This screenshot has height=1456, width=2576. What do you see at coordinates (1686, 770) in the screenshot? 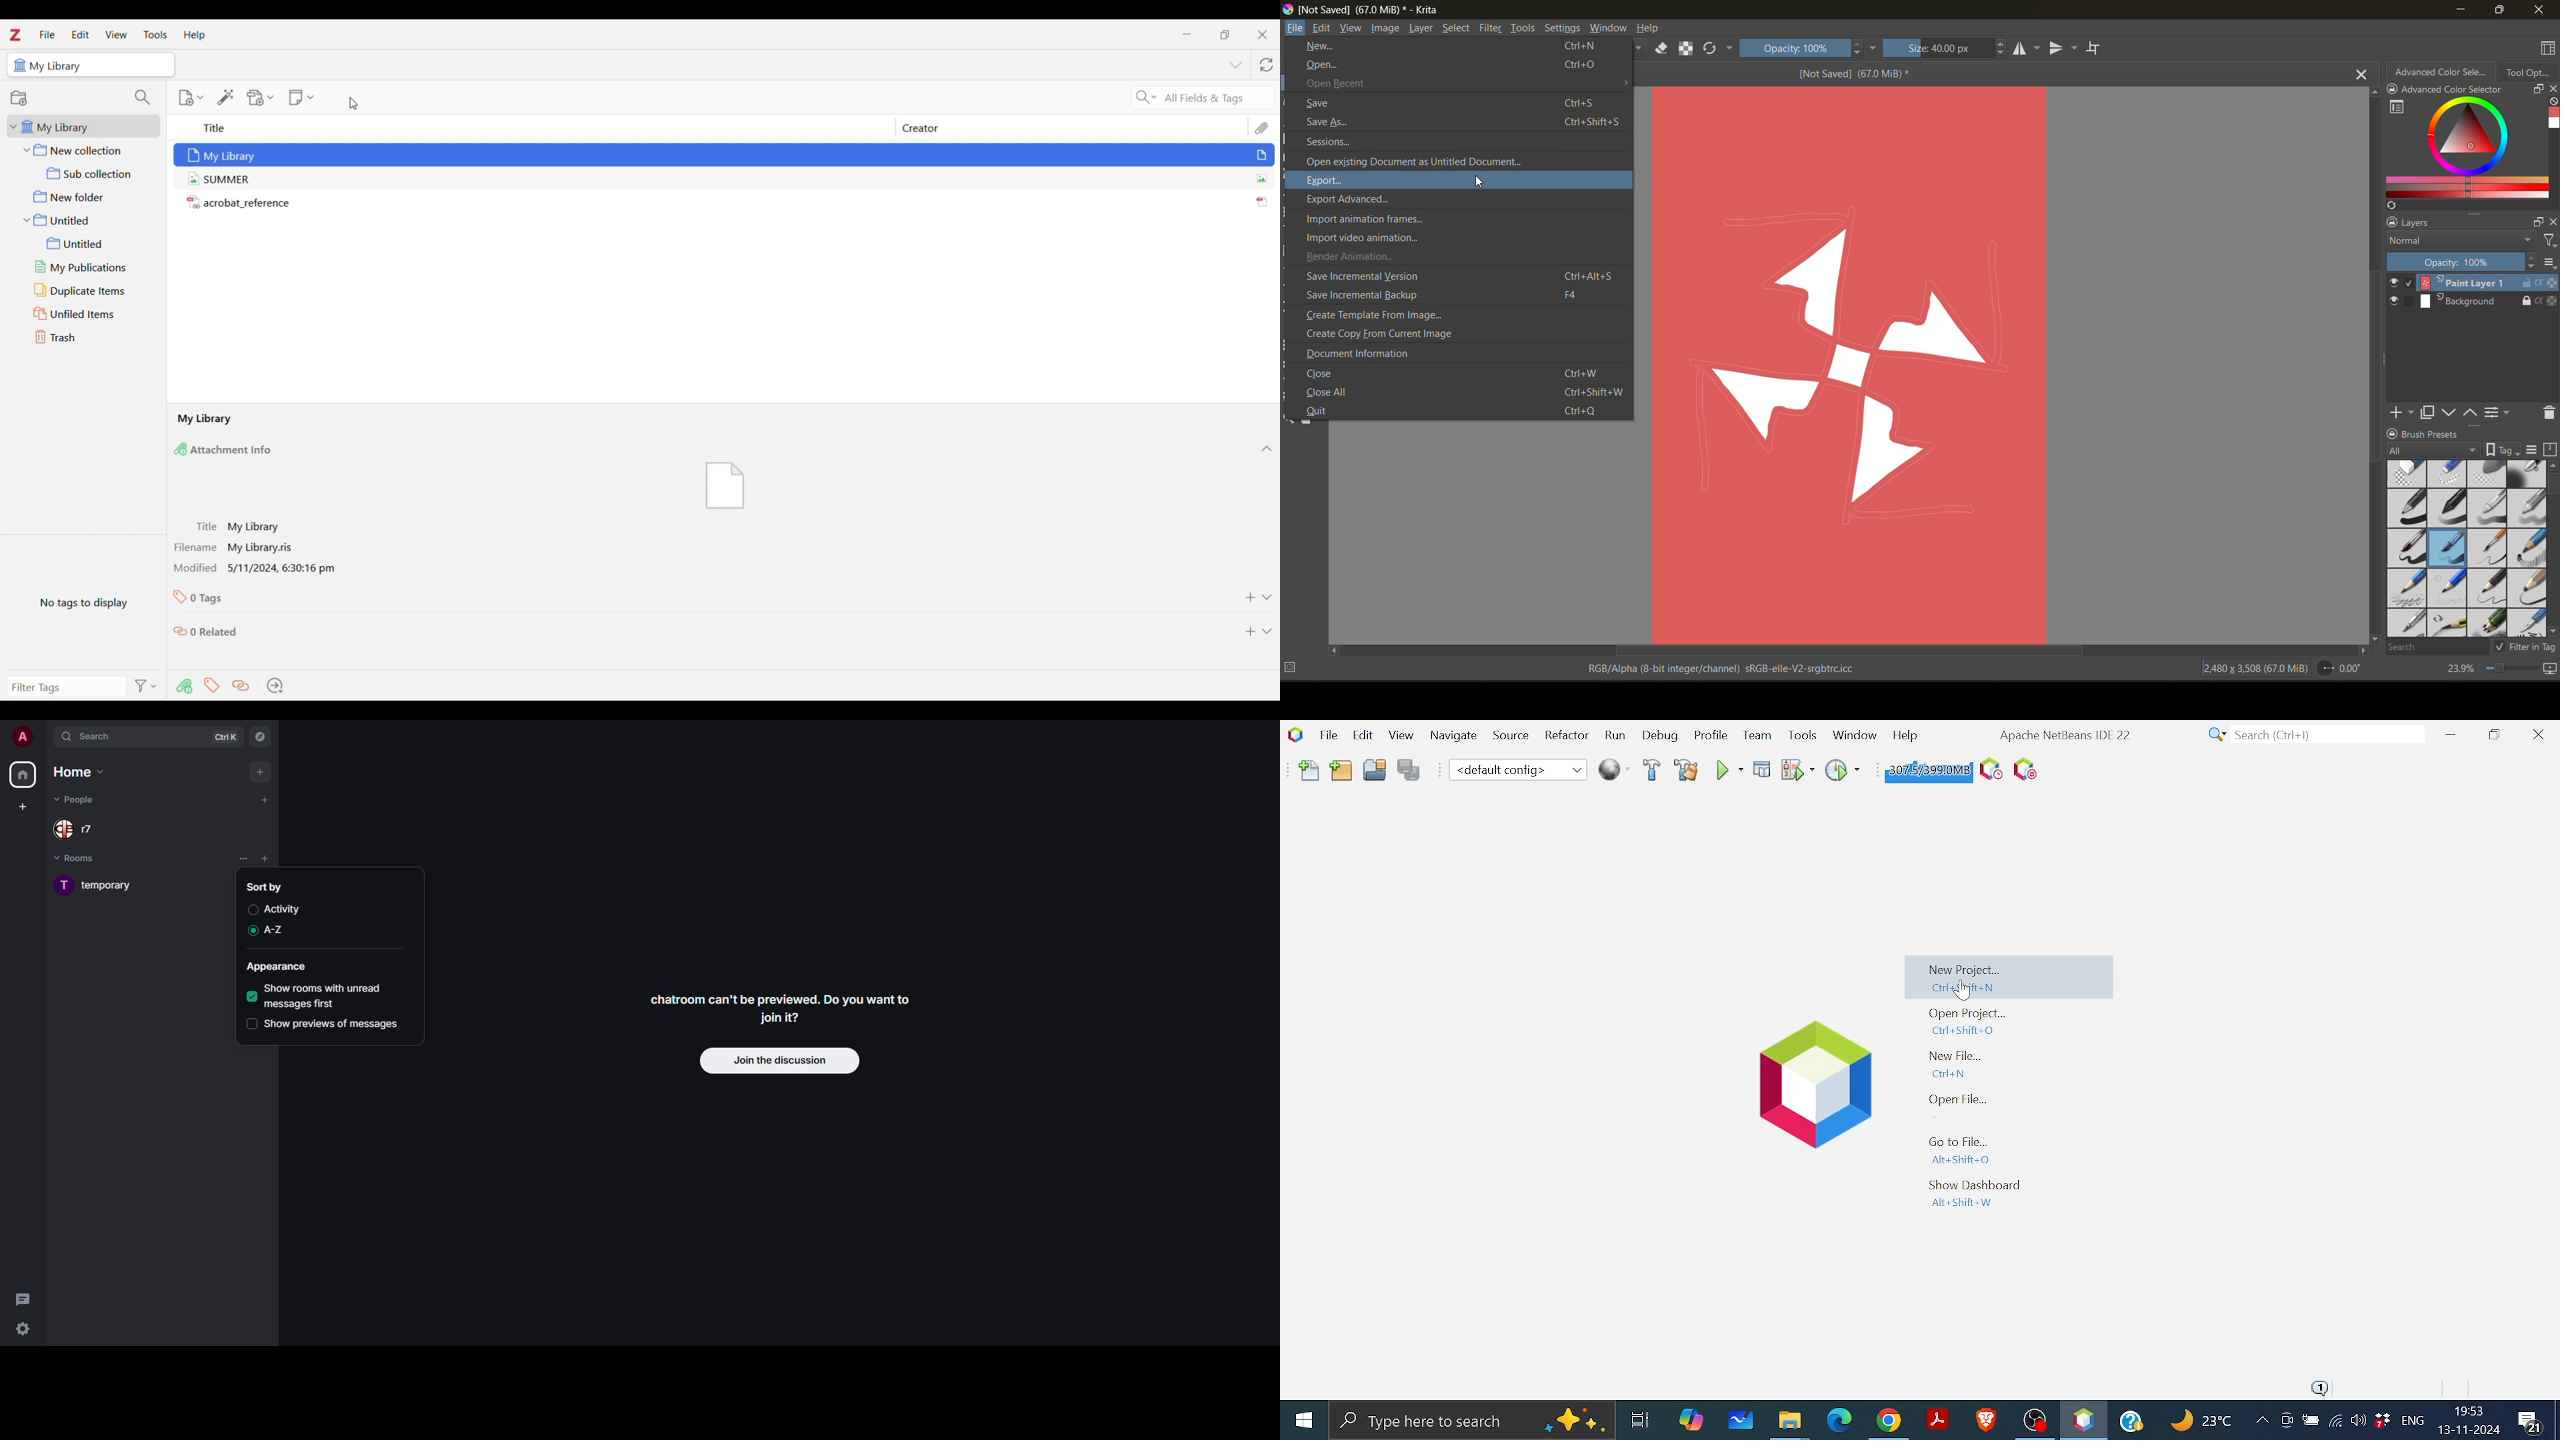
I see `Clean and build` at bounding box center [1686, 770].